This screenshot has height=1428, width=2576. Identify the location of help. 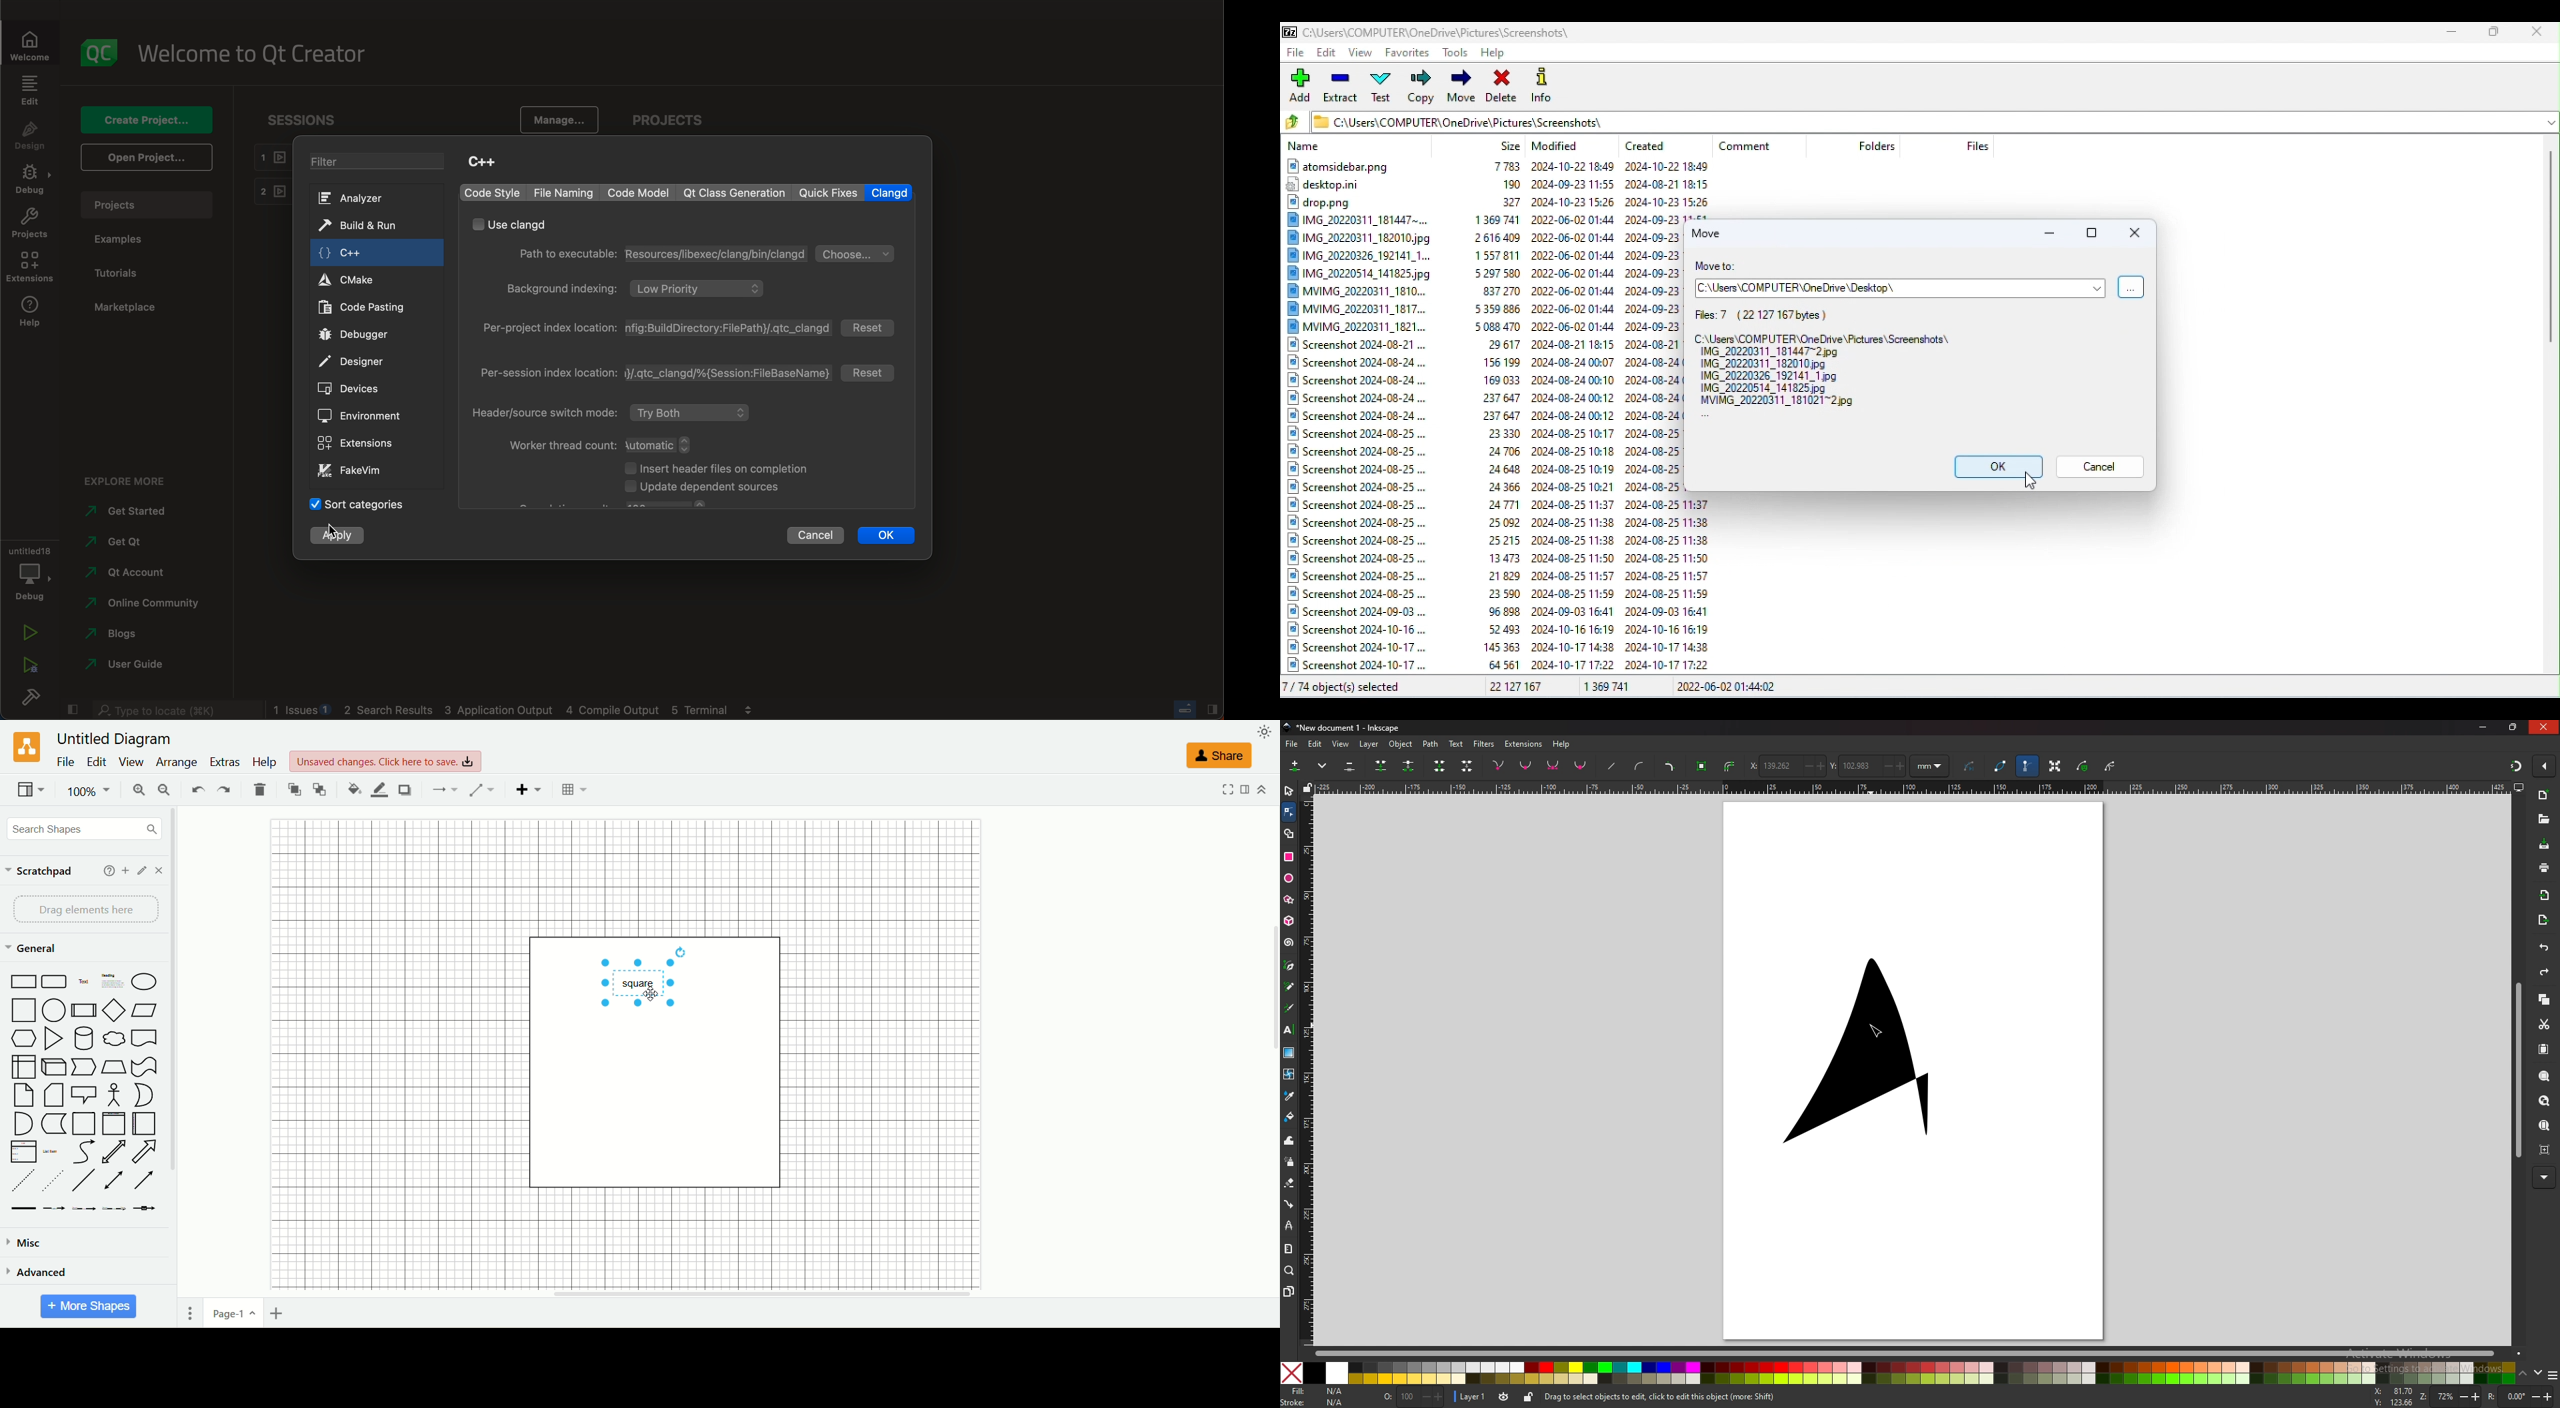
(359, 361).